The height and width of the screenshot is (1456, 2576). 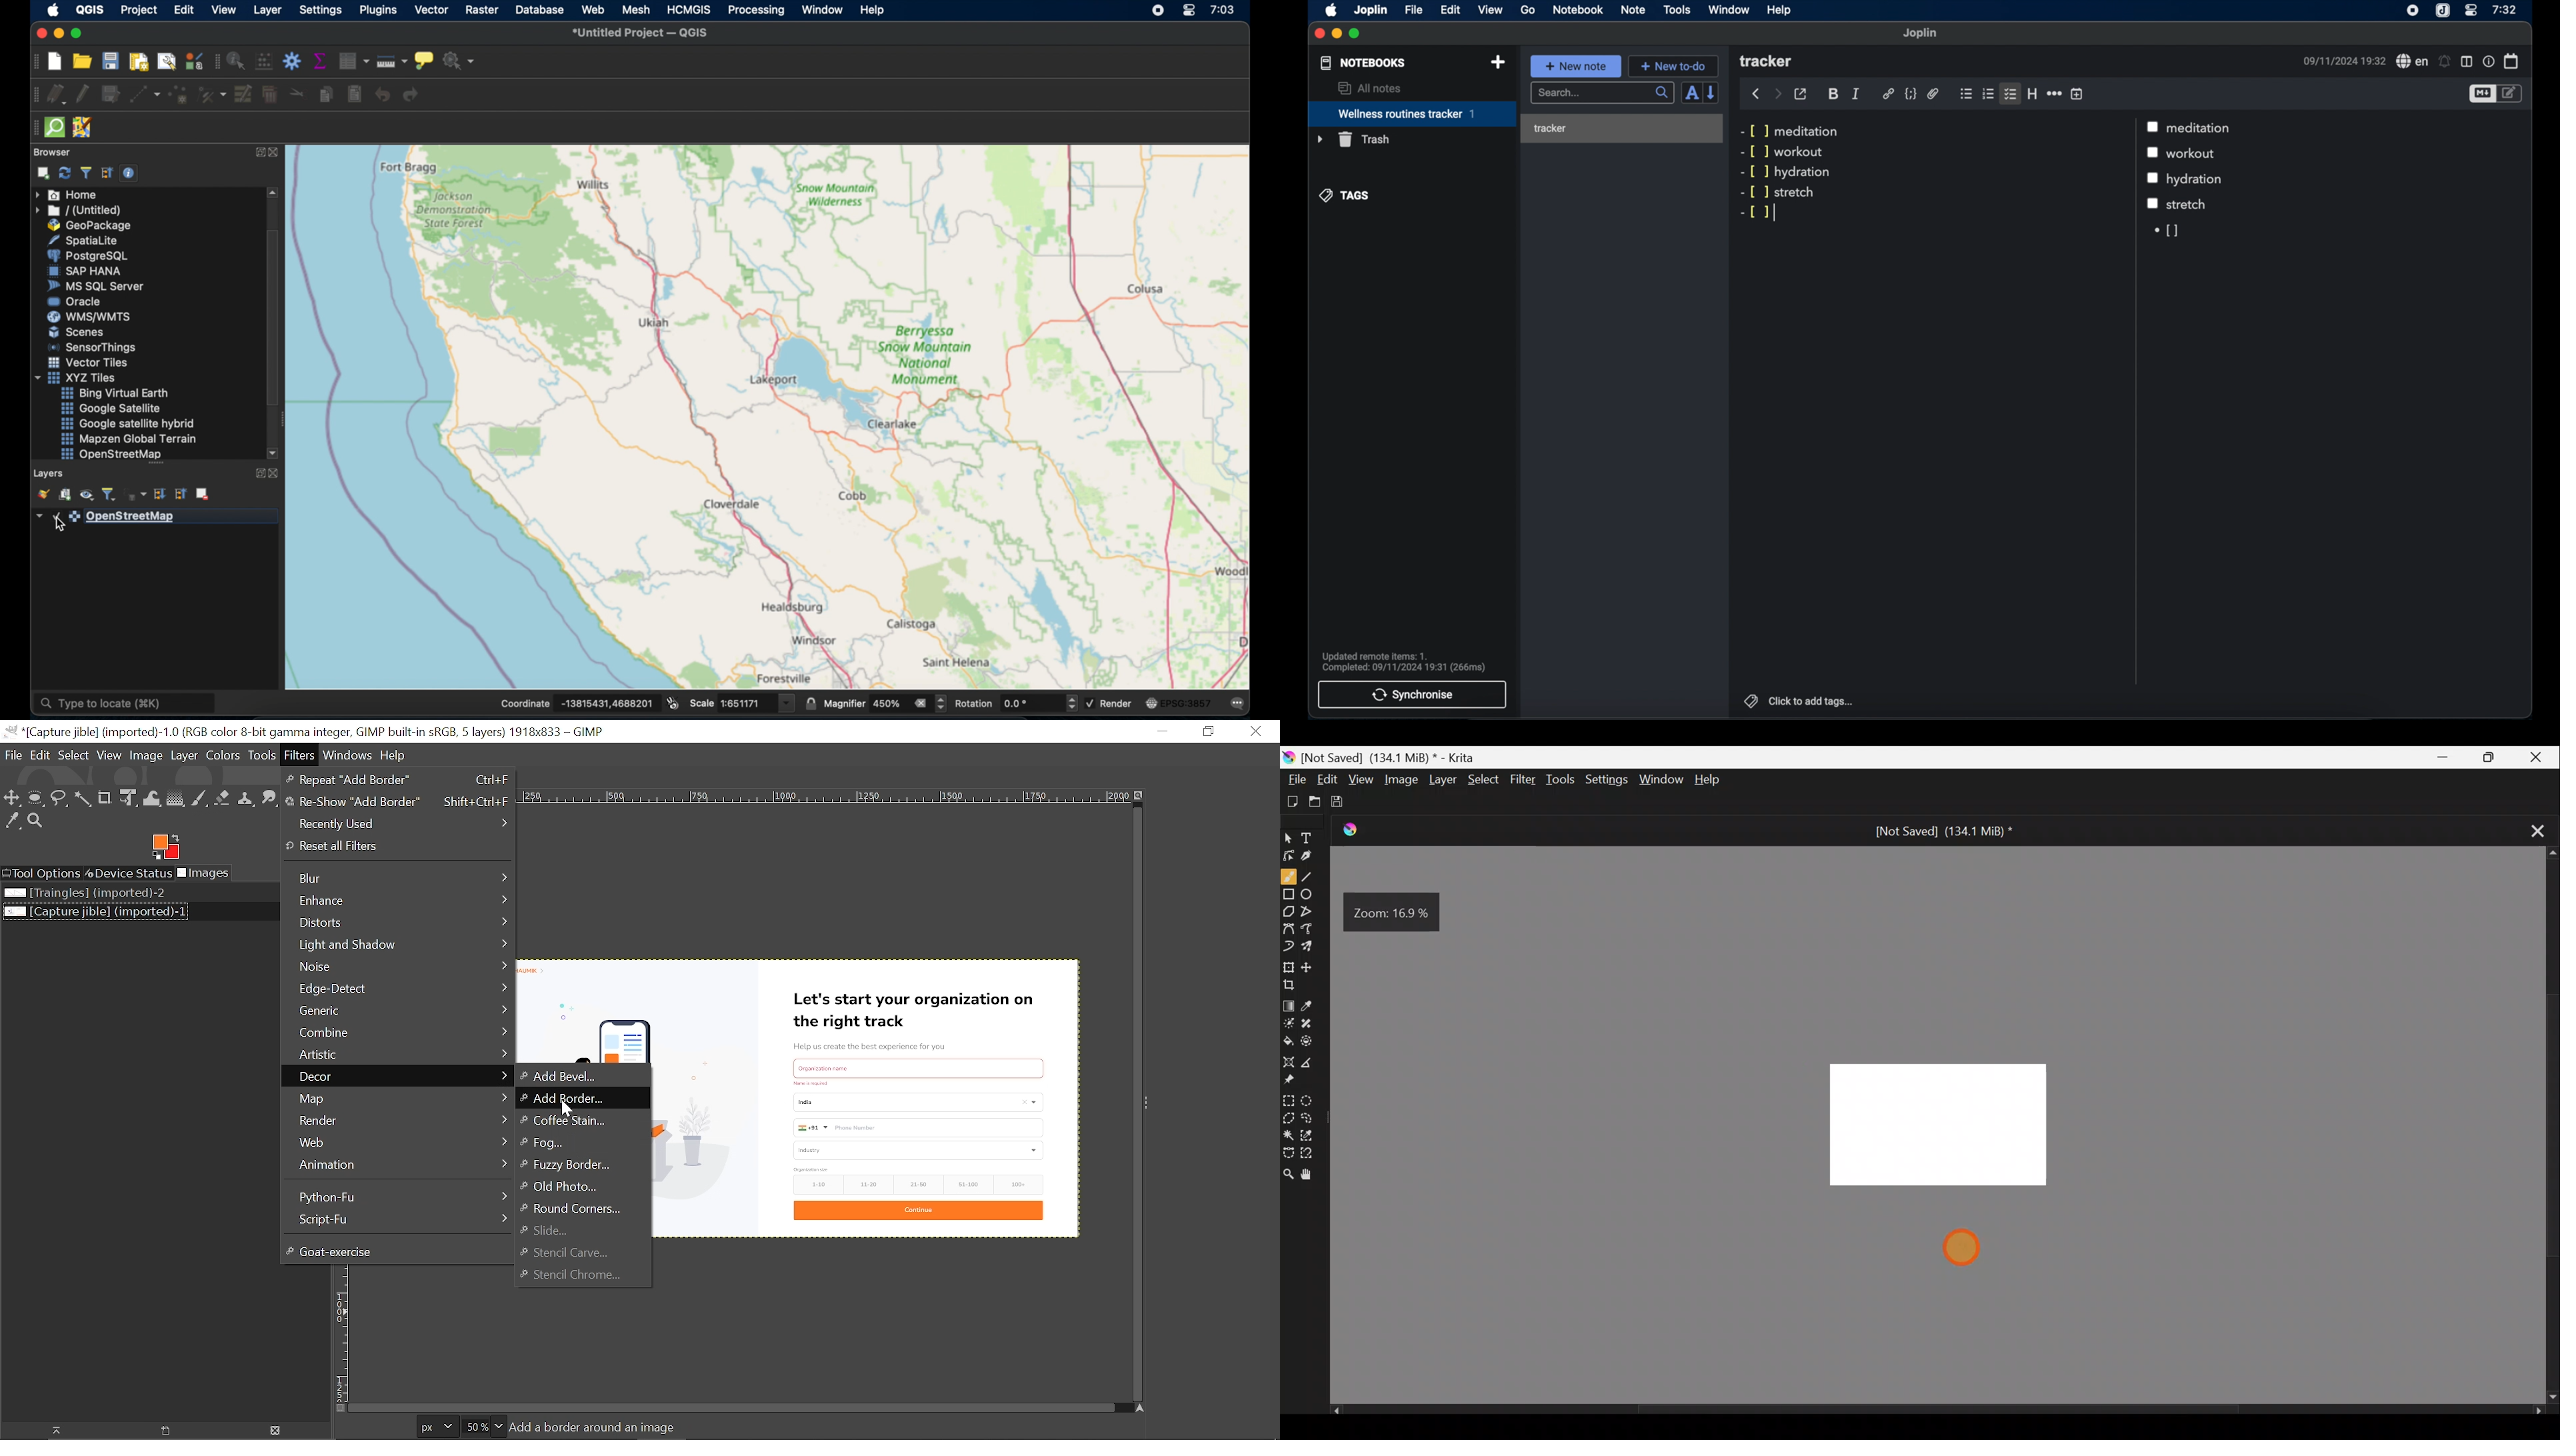 What do you see at coordinates (83, 127) in the screenshot?
I see `JOSM remote` at bounding box center [83, 127].